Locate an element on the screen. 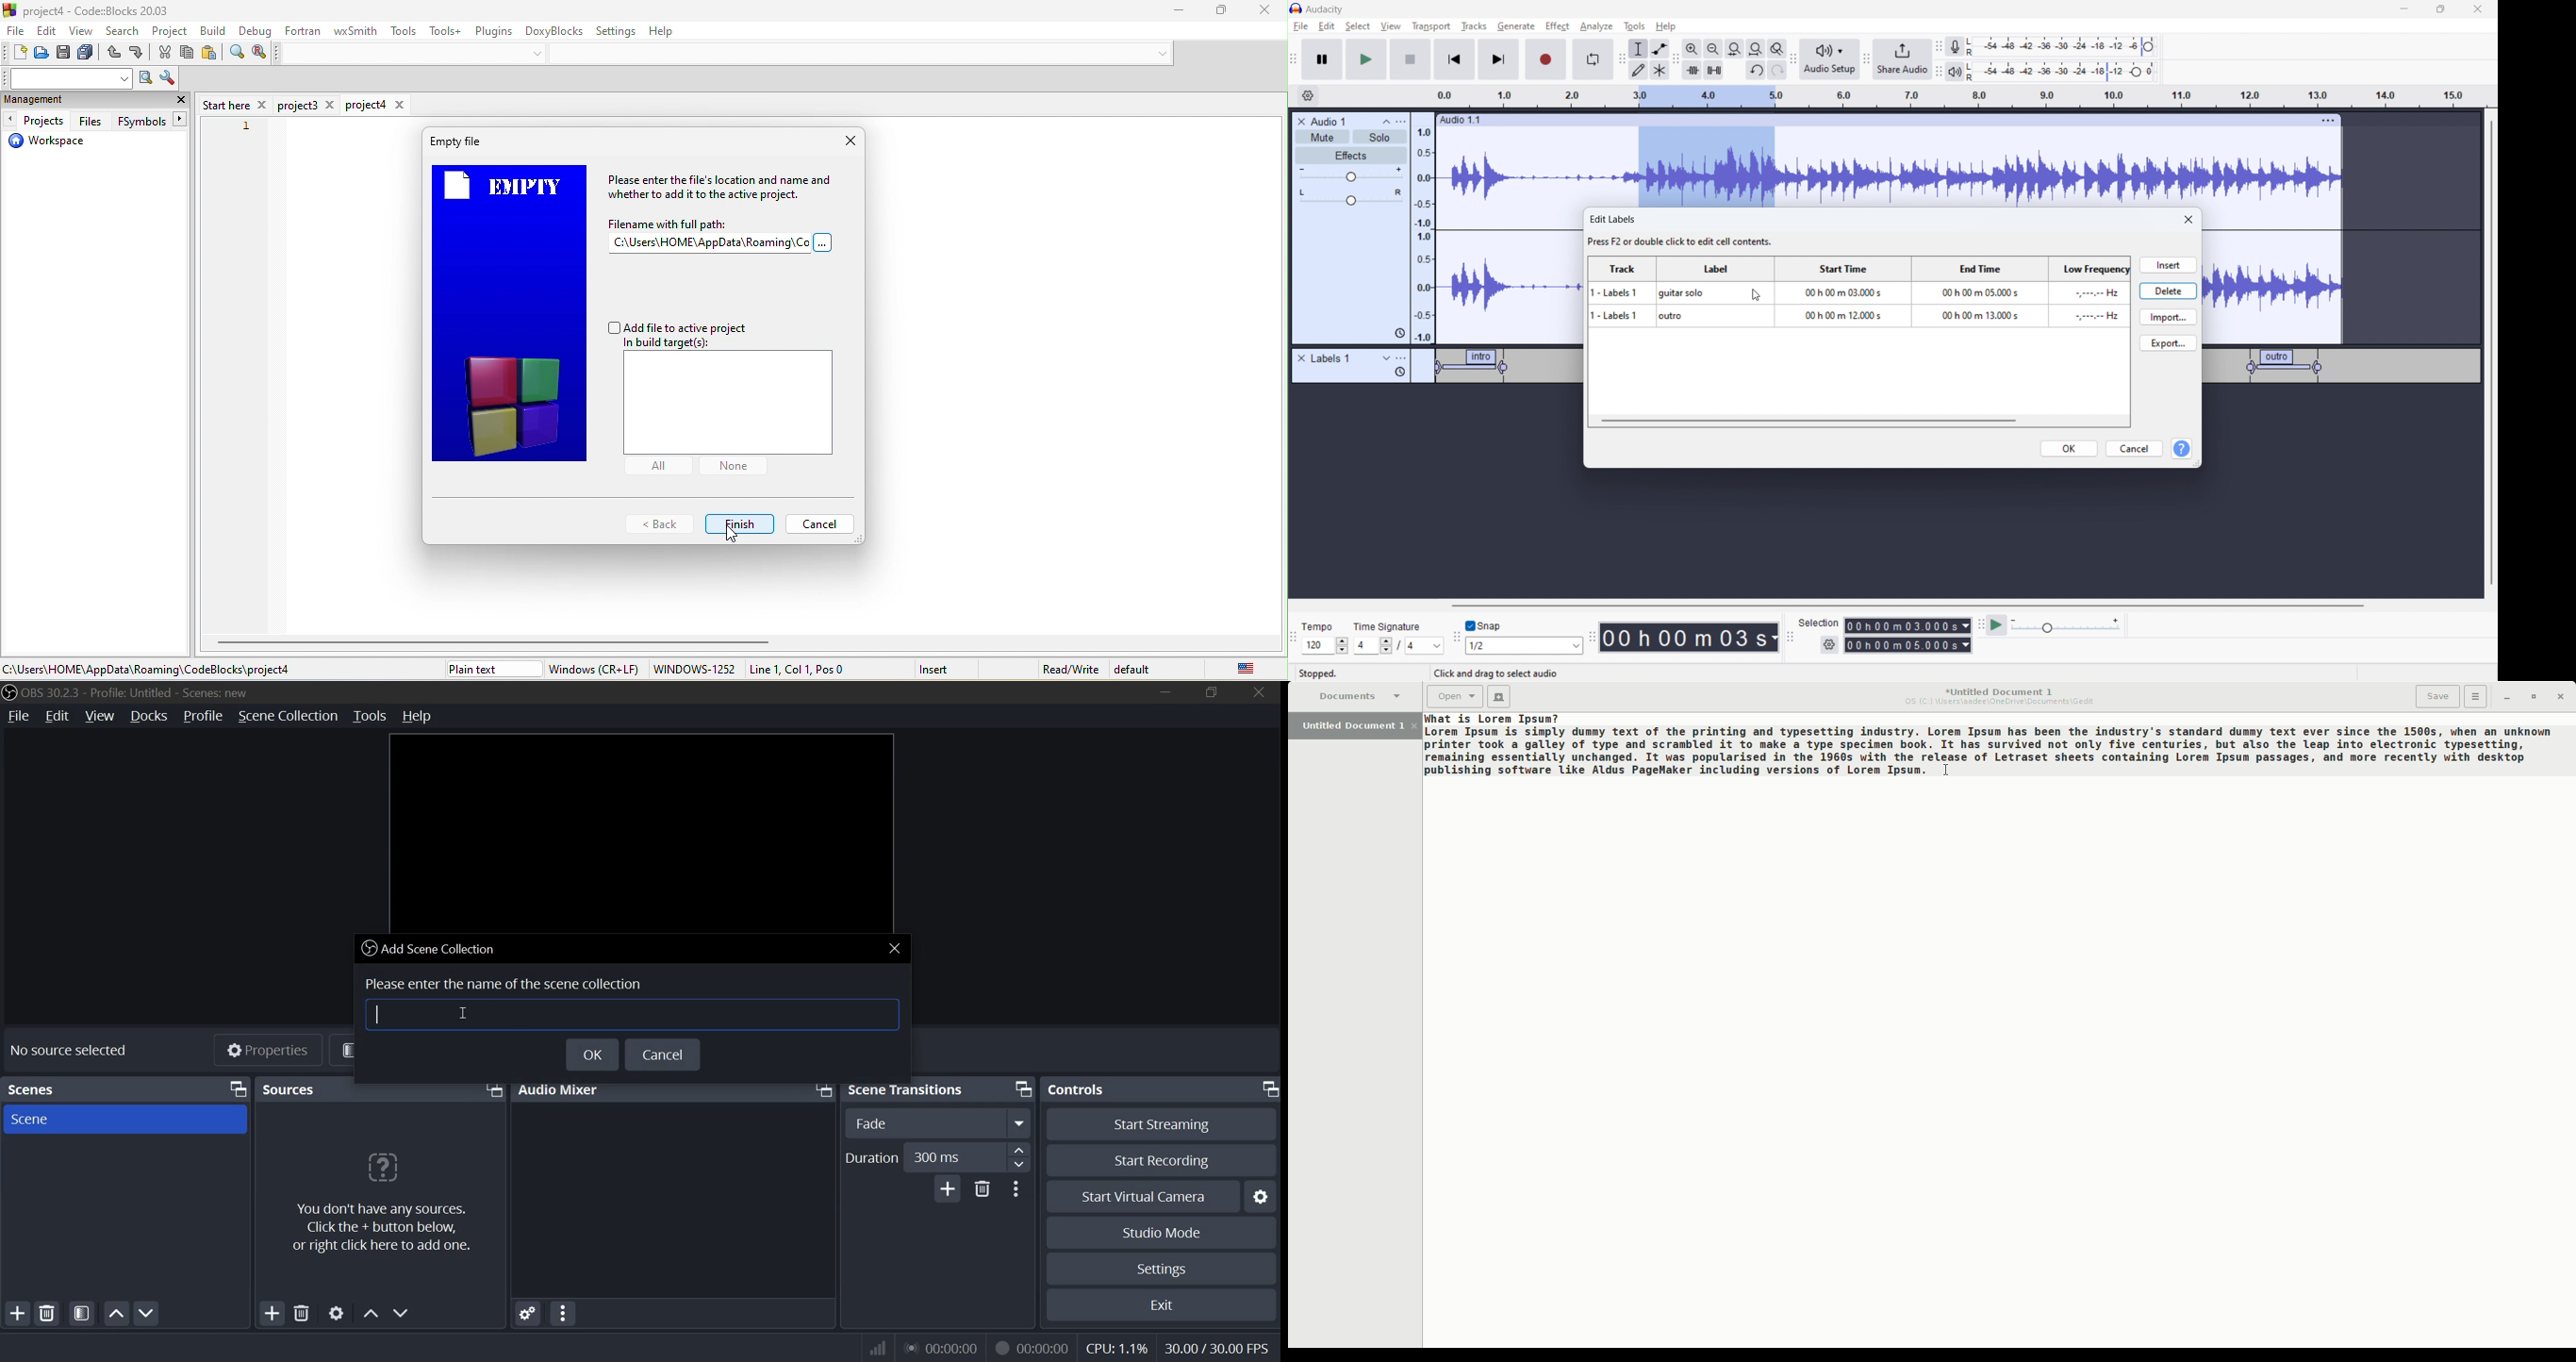  share audio is located at coordinates (1901, 59).